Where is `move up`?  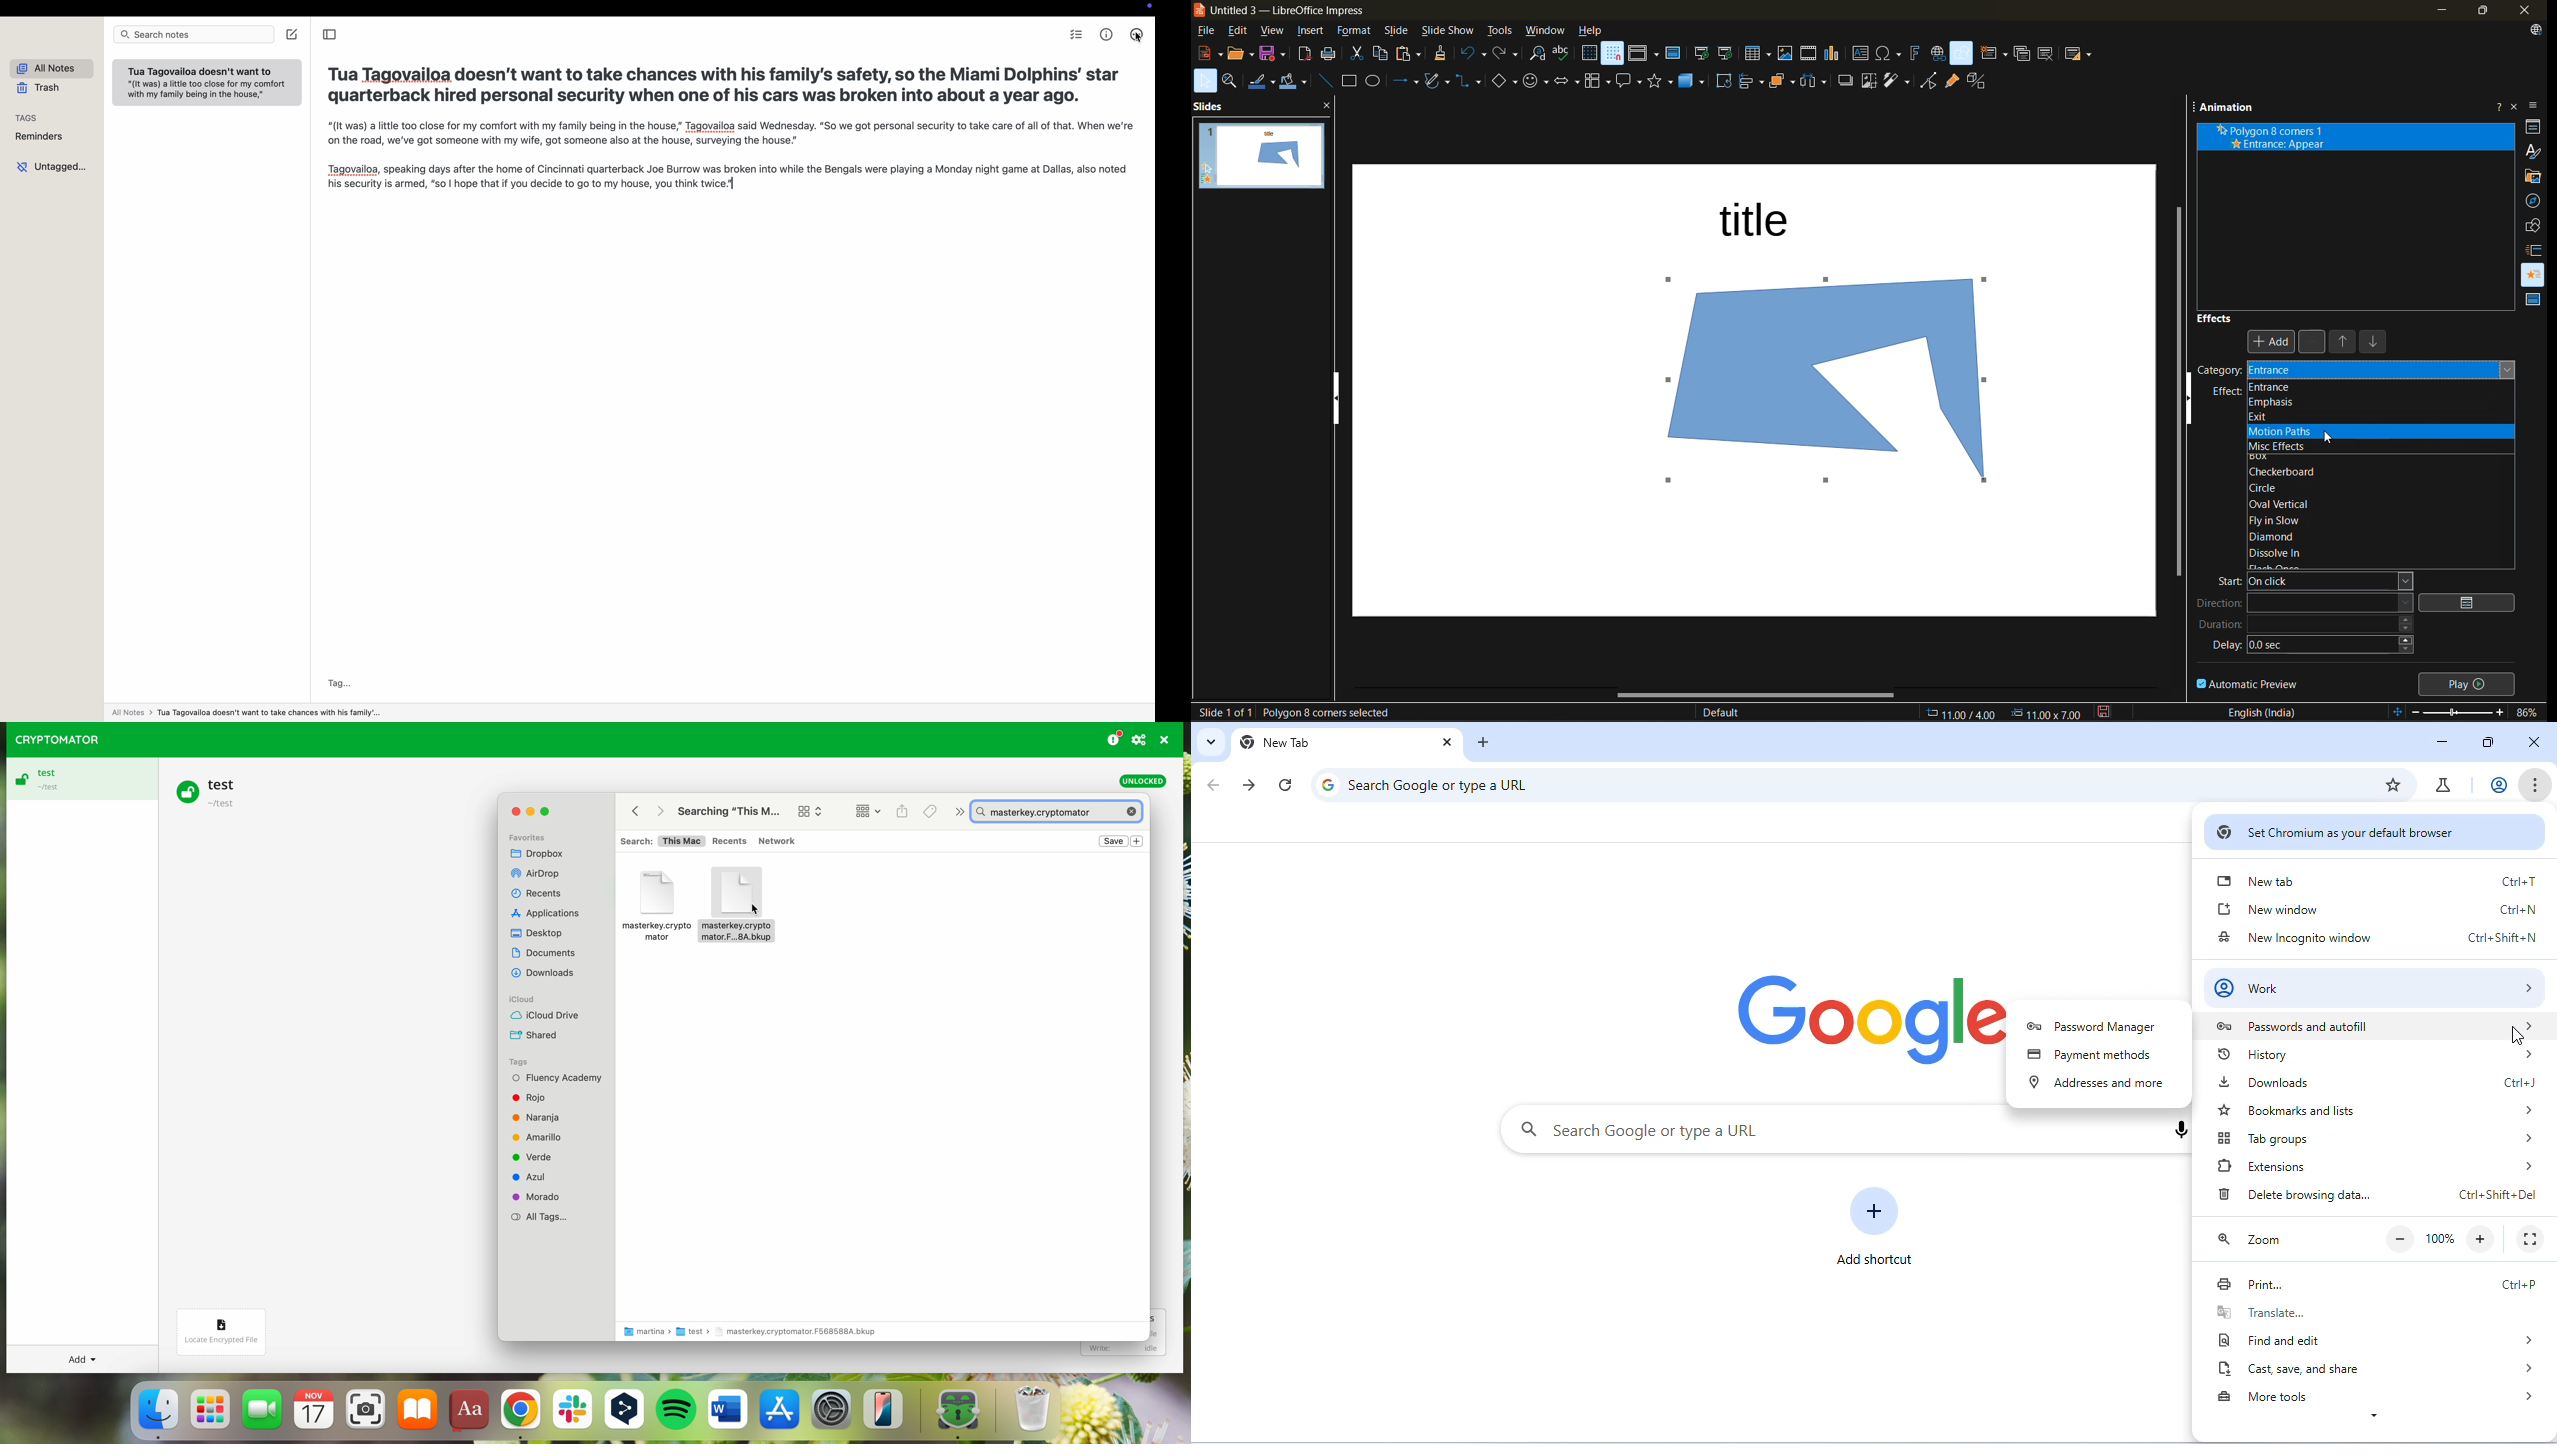
move up is located at coordinates (2346, 343).